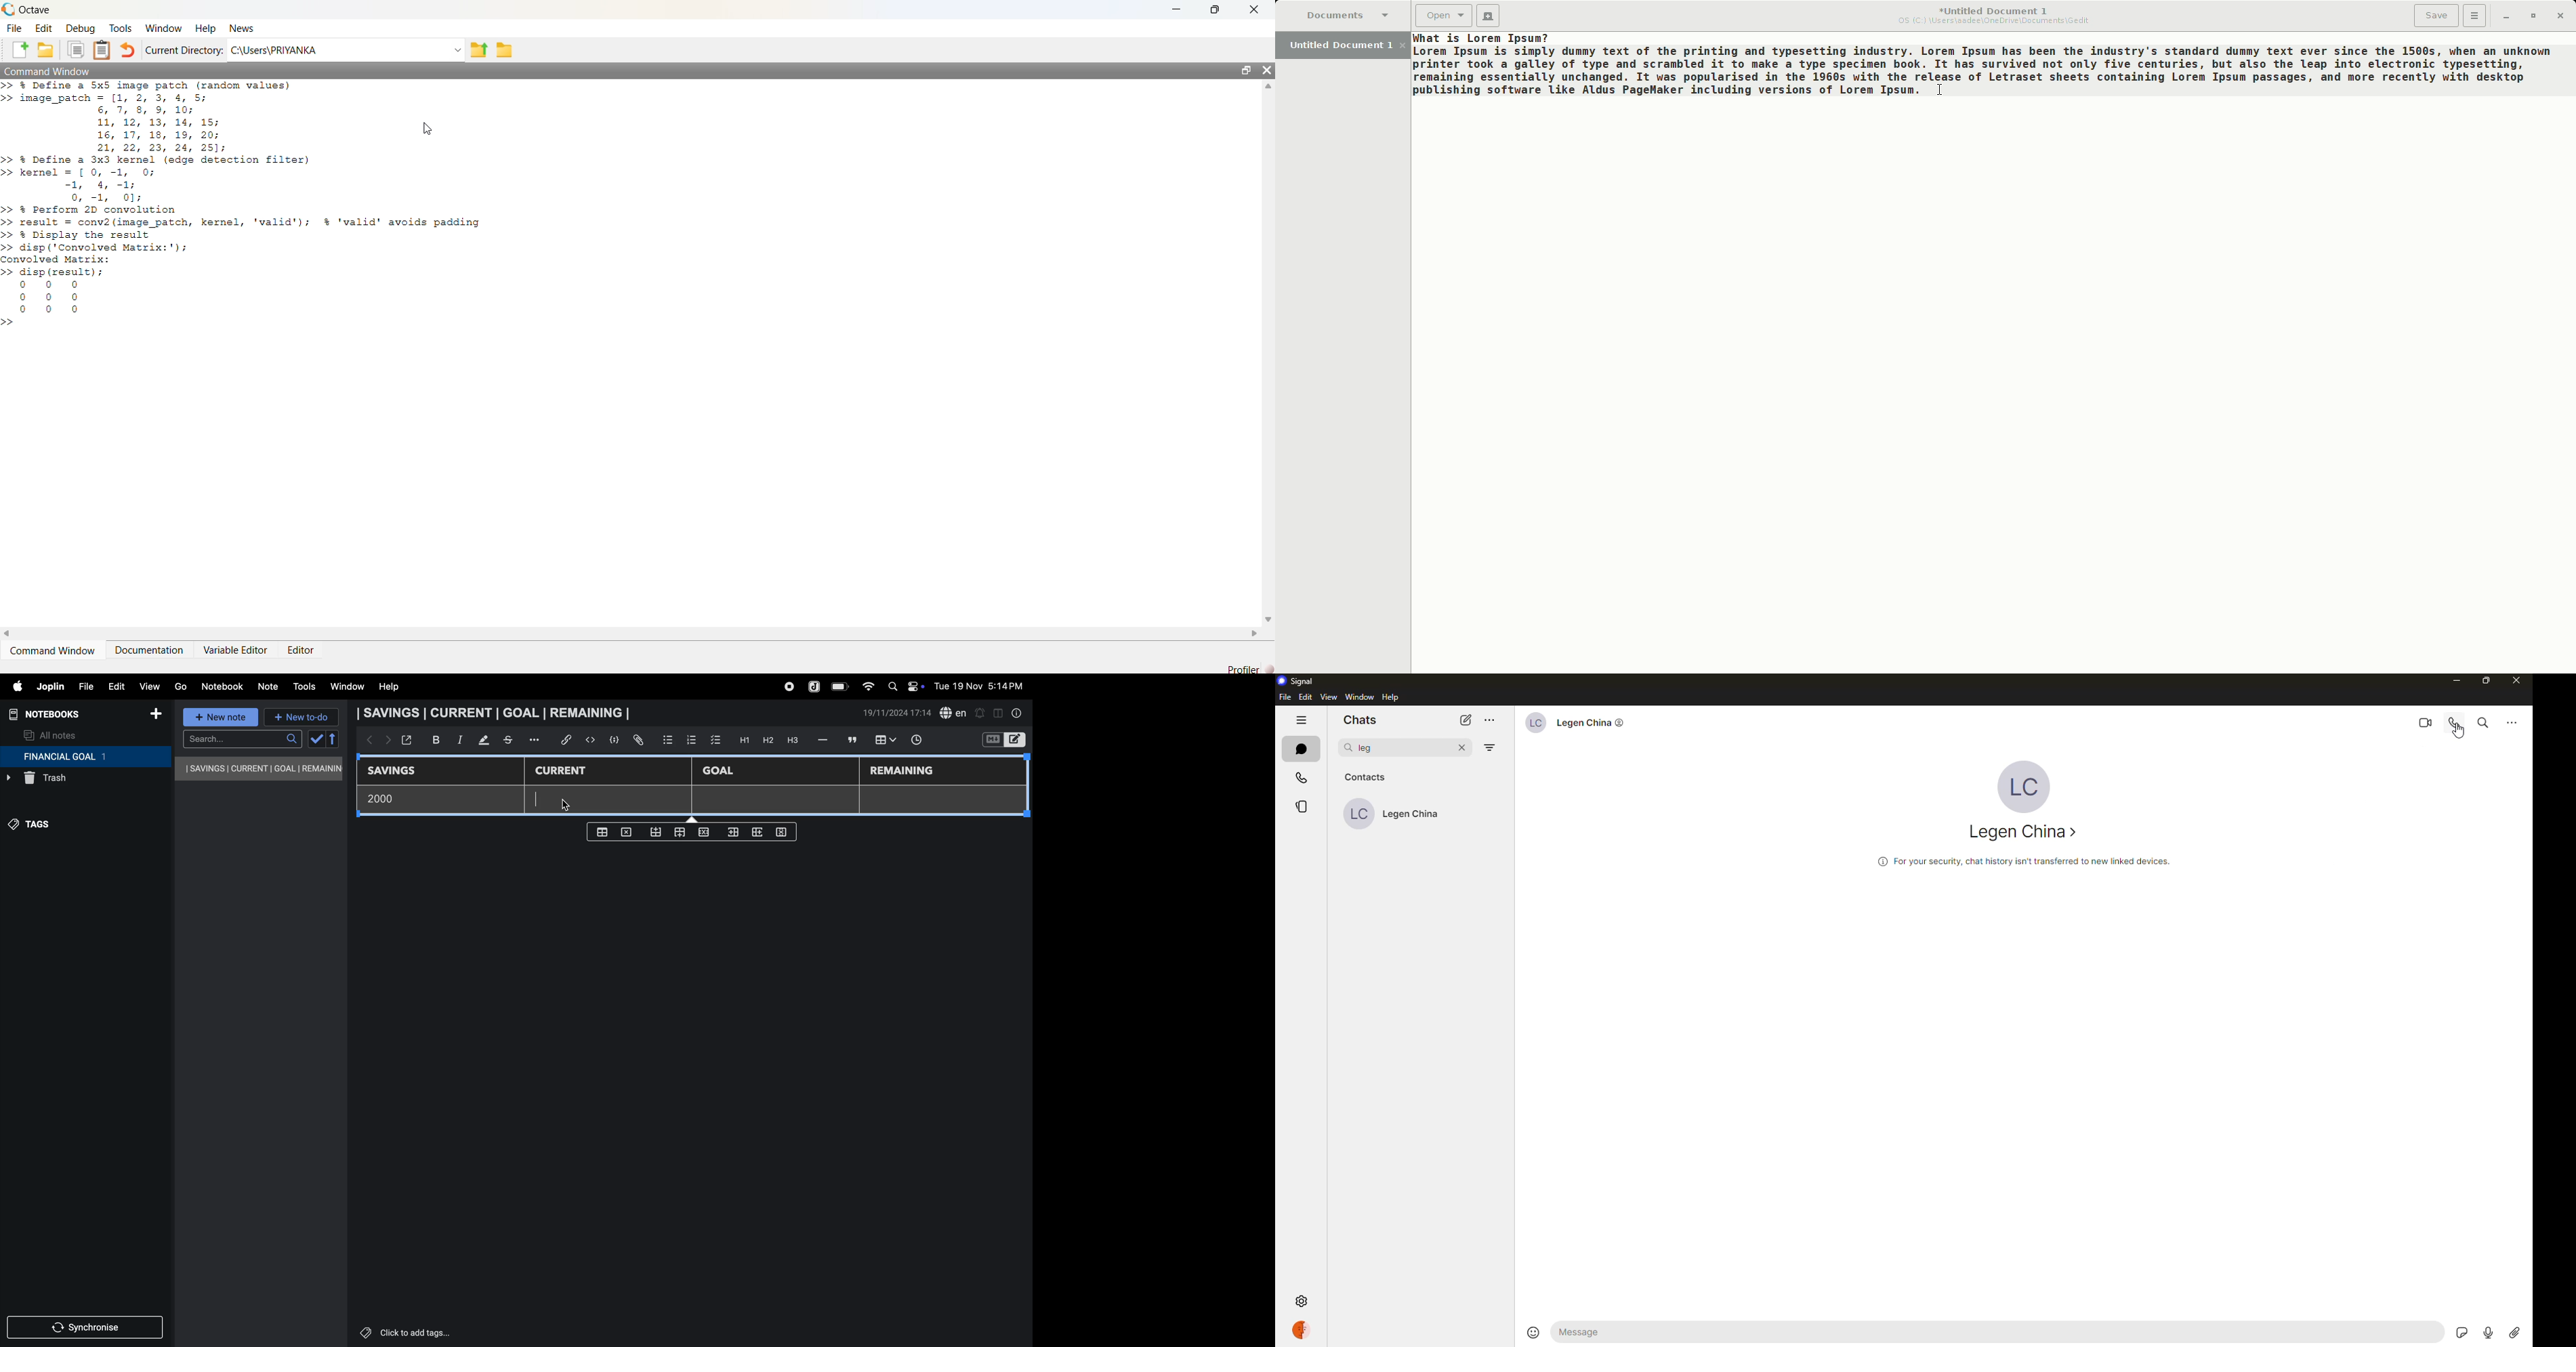  Describe the element at coordinates (922, 741) in the screenshot. I see `time` at that location.